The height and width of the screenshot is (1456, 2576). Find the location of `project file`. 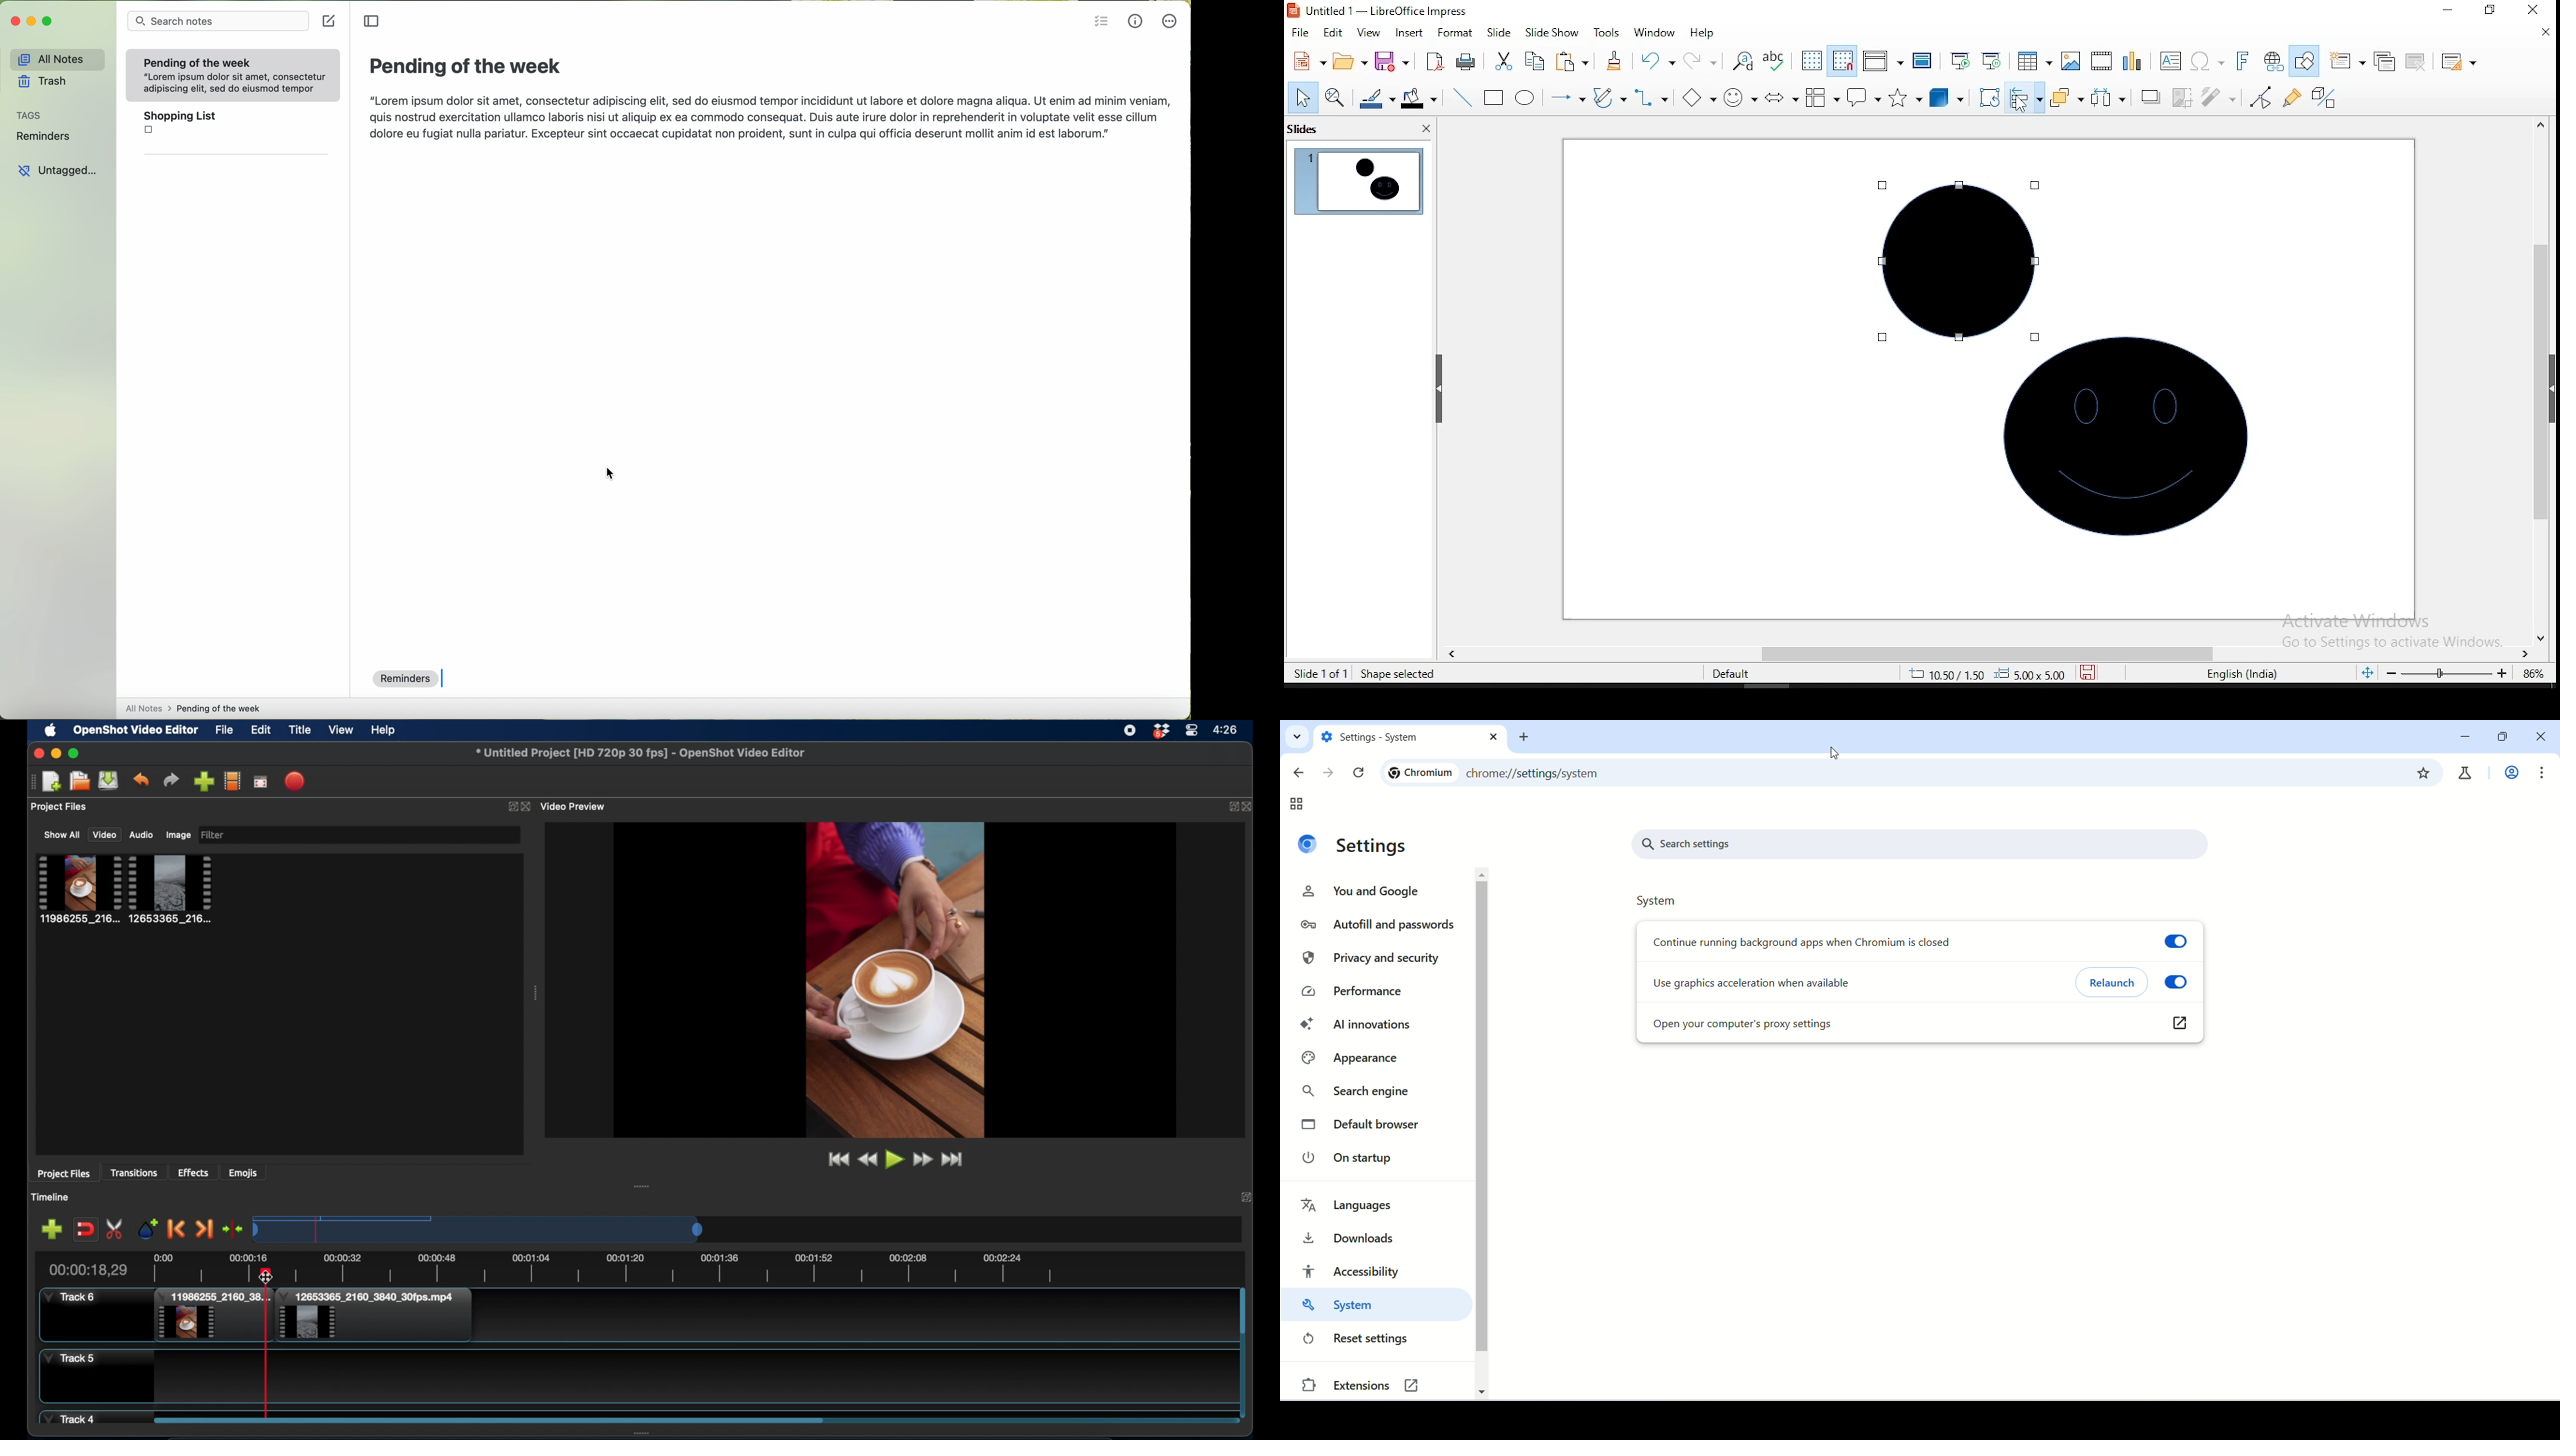

project file is located at coordinates (78, 889).